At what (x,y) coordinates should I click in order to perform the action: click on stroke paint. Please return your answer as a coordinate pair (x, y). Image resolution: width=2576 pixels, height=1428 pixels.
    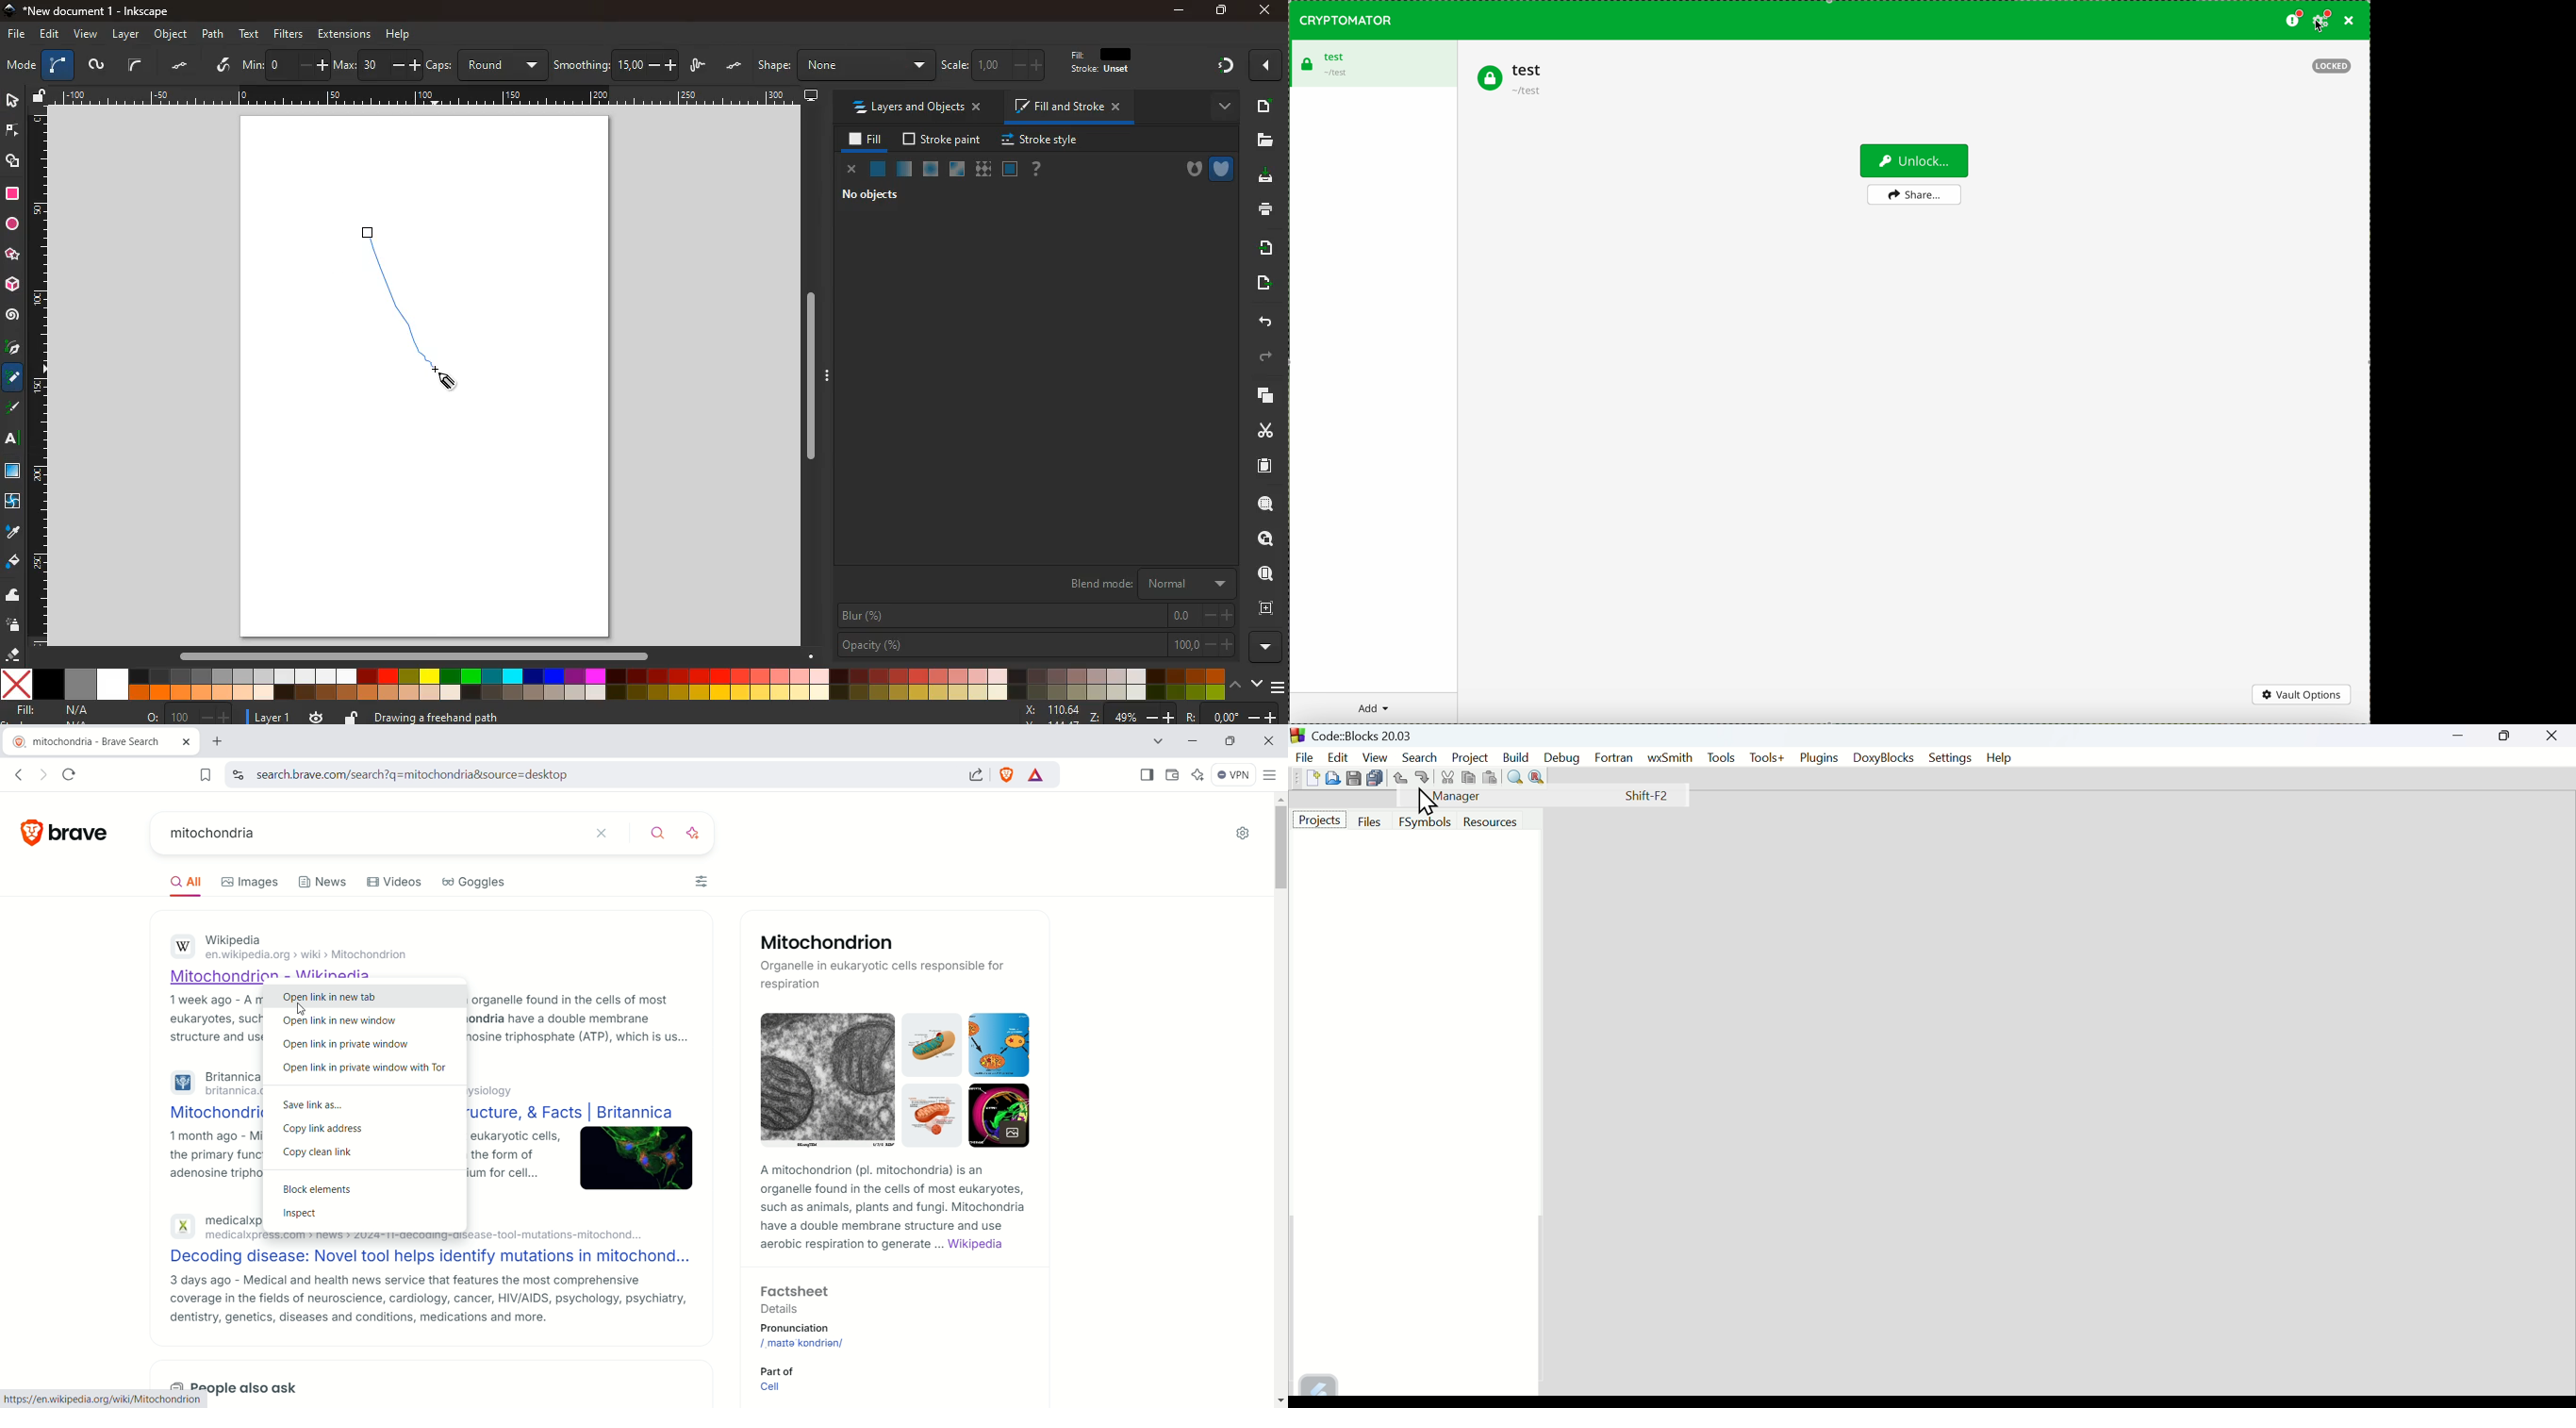
    Looking at the image, I should click on (944, 140).